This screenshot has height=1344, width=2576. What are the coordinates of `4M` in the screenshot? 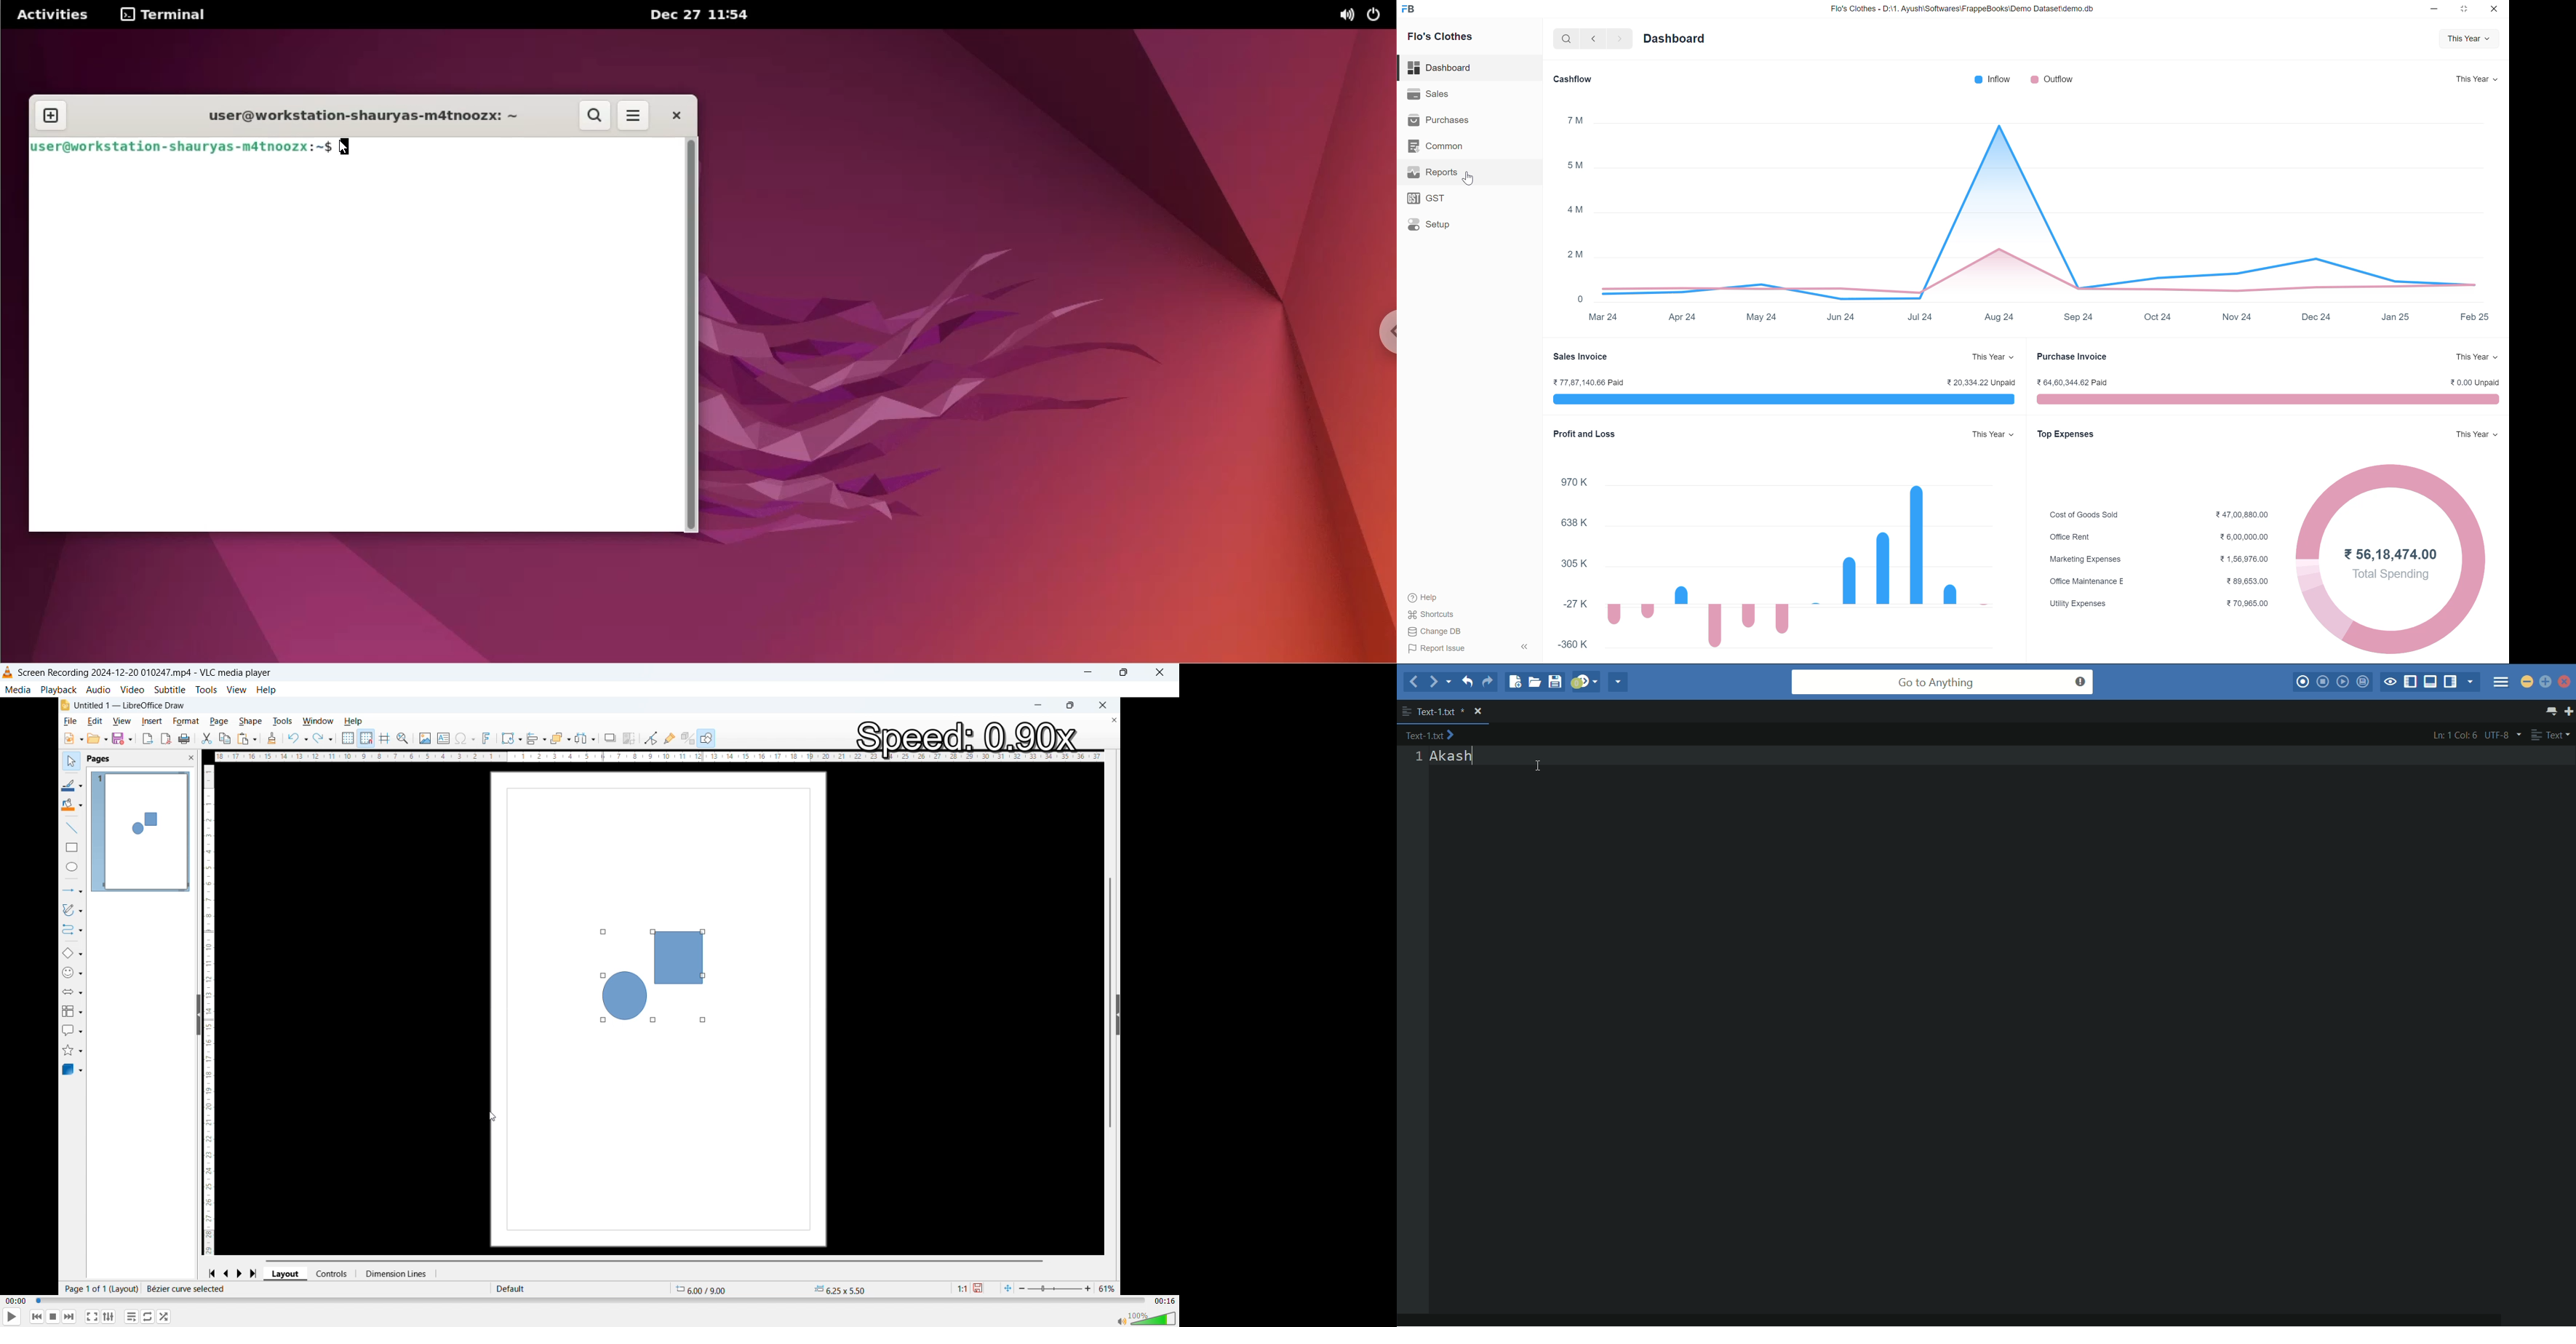 It's located at (1574, 210).